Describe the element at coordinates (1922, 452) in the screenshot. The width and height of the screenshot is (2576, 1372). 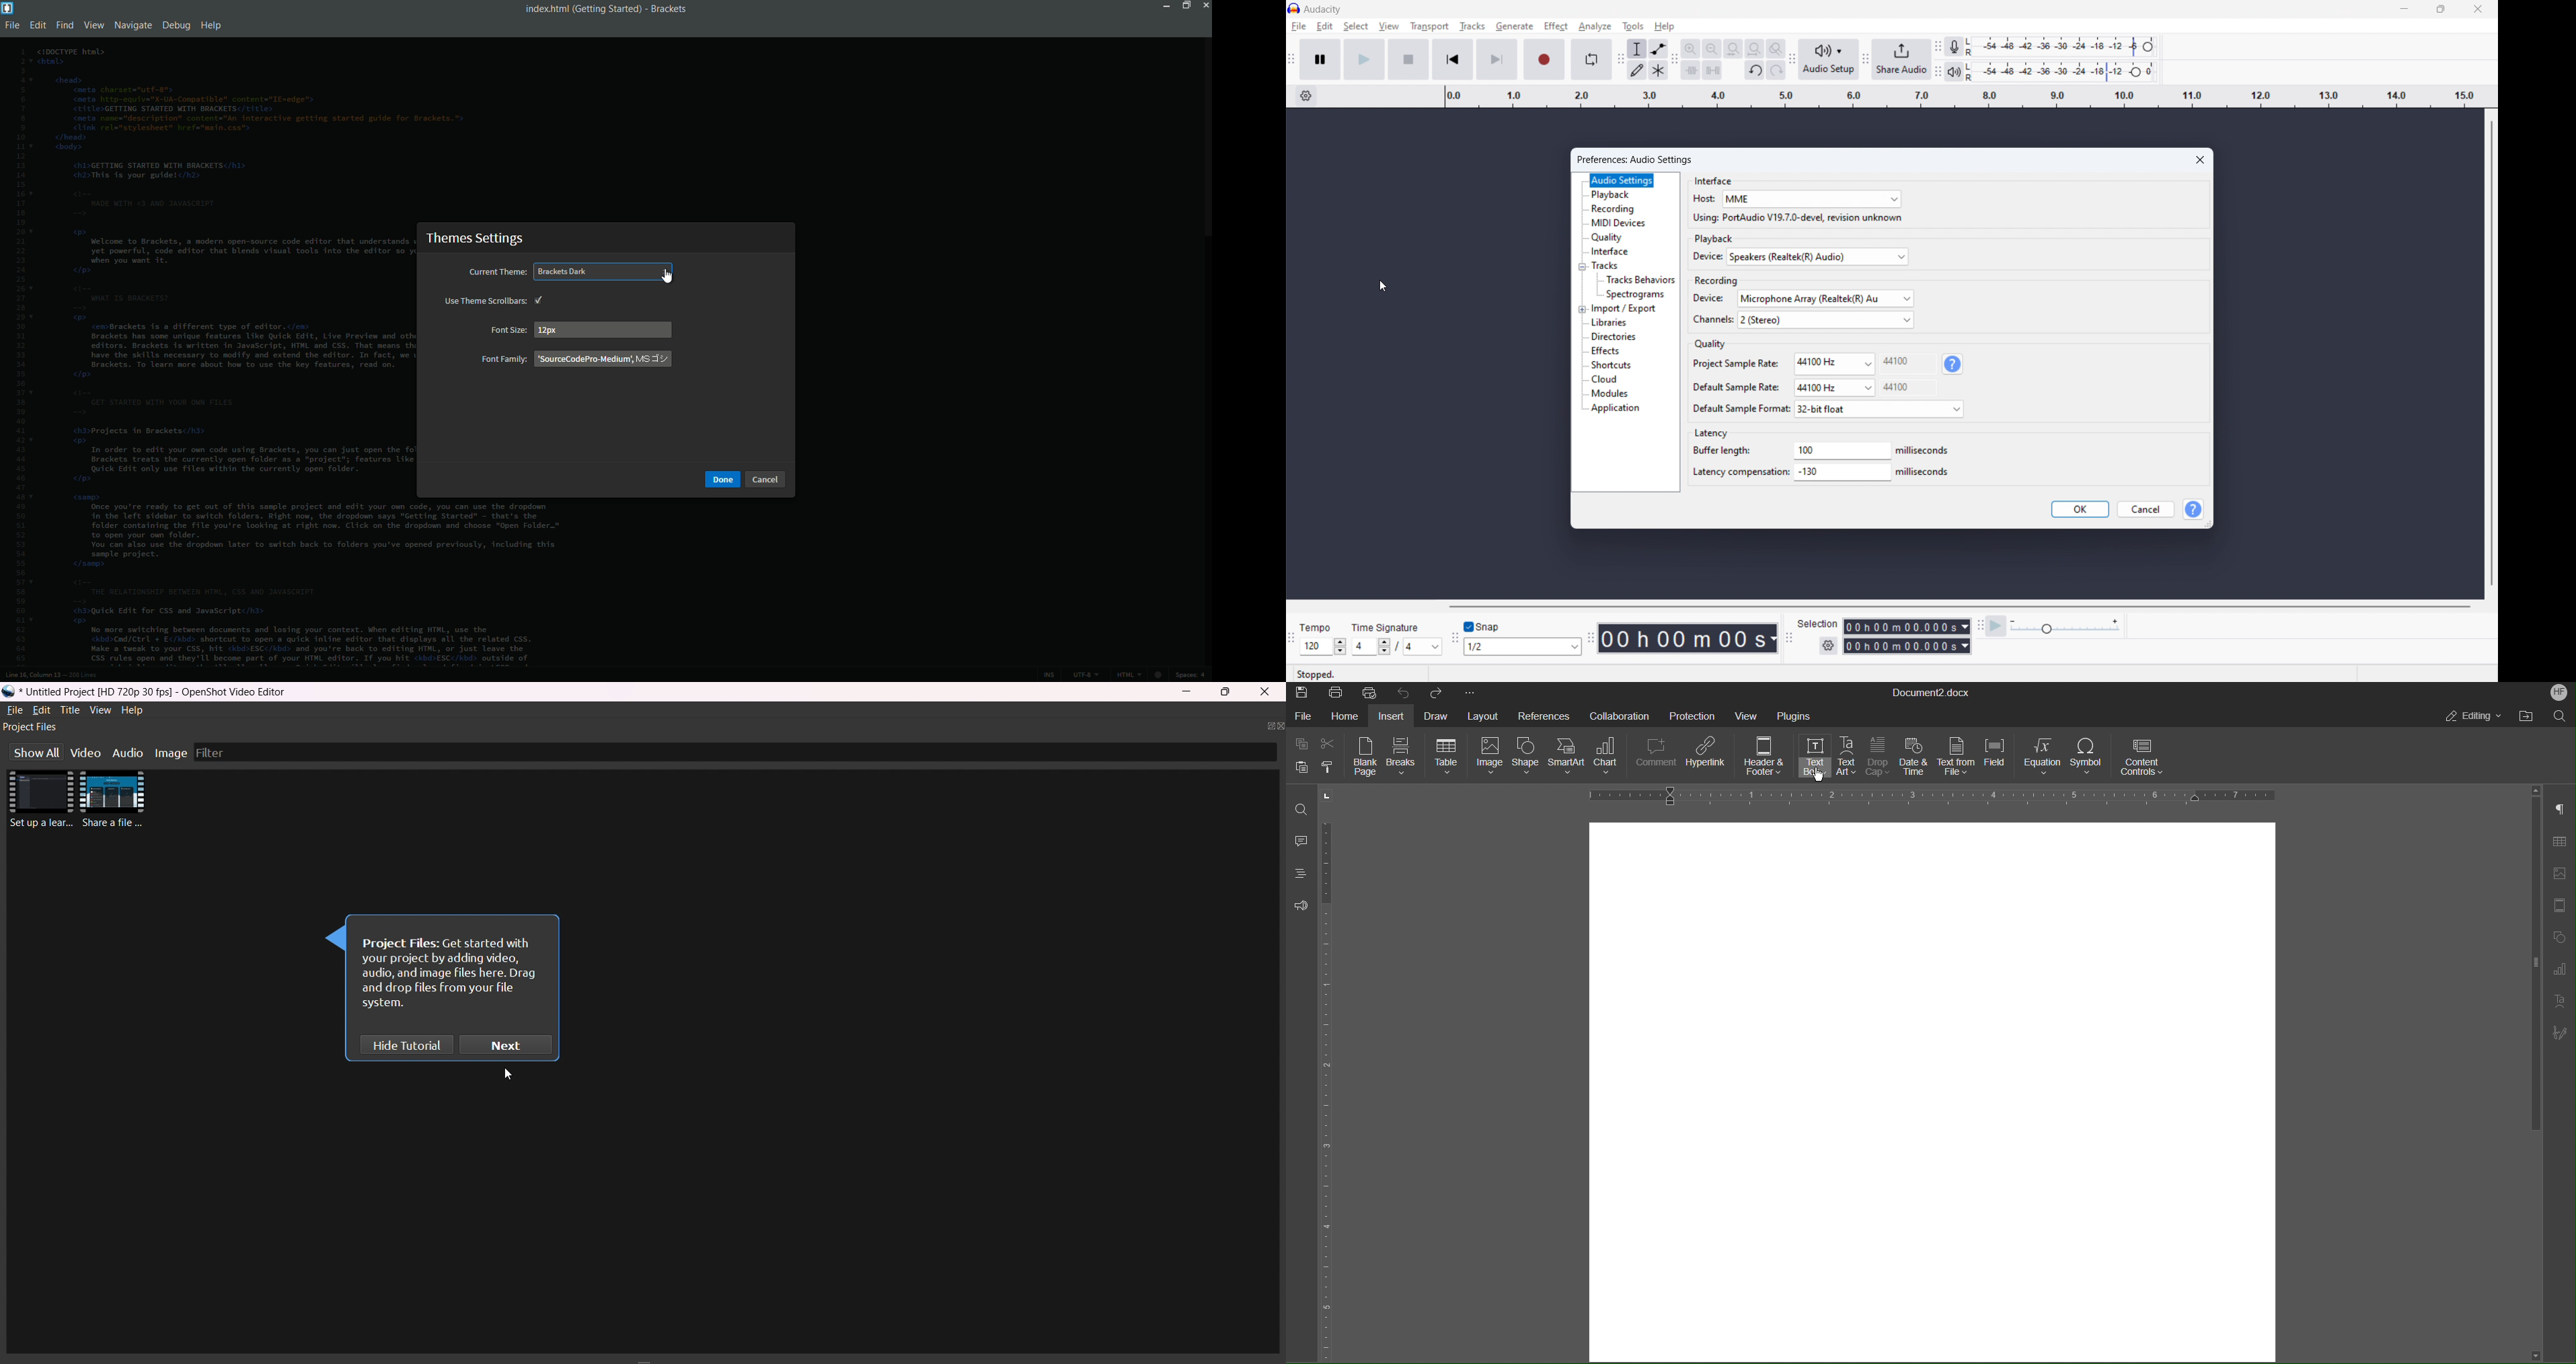
I see `Miliseconds` at that location.